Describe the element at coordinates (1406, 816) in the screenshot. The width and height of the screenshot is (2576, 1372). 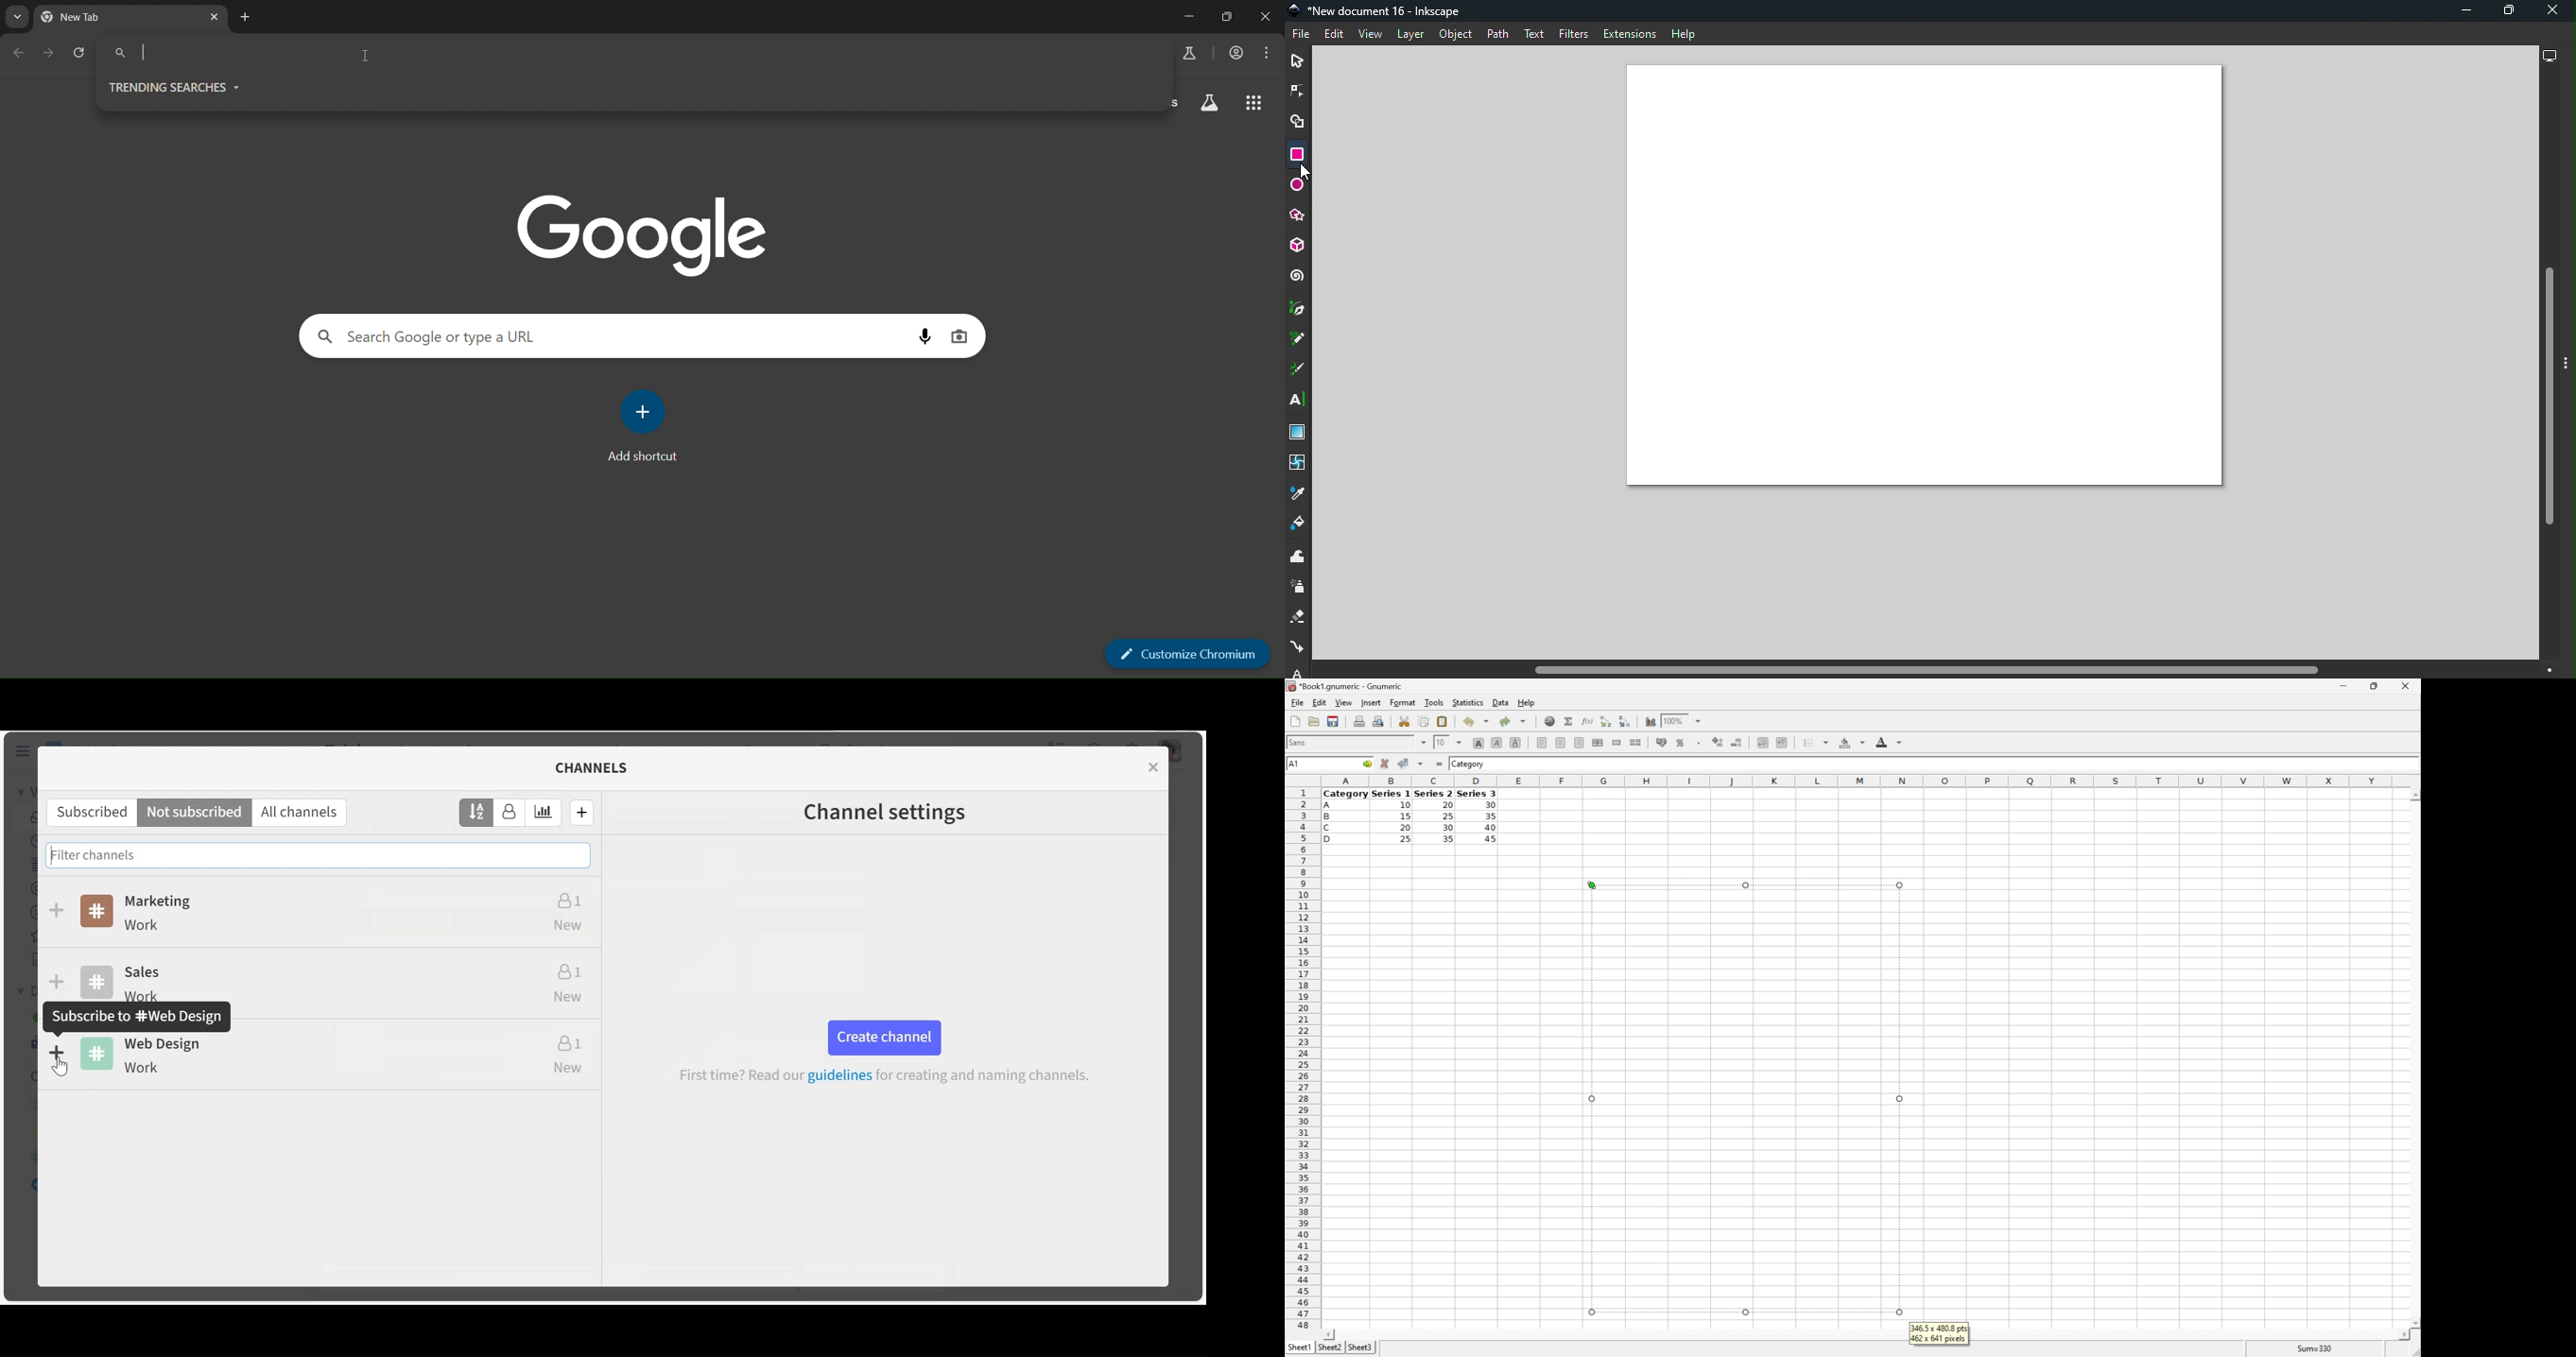
I see `15` at that location.